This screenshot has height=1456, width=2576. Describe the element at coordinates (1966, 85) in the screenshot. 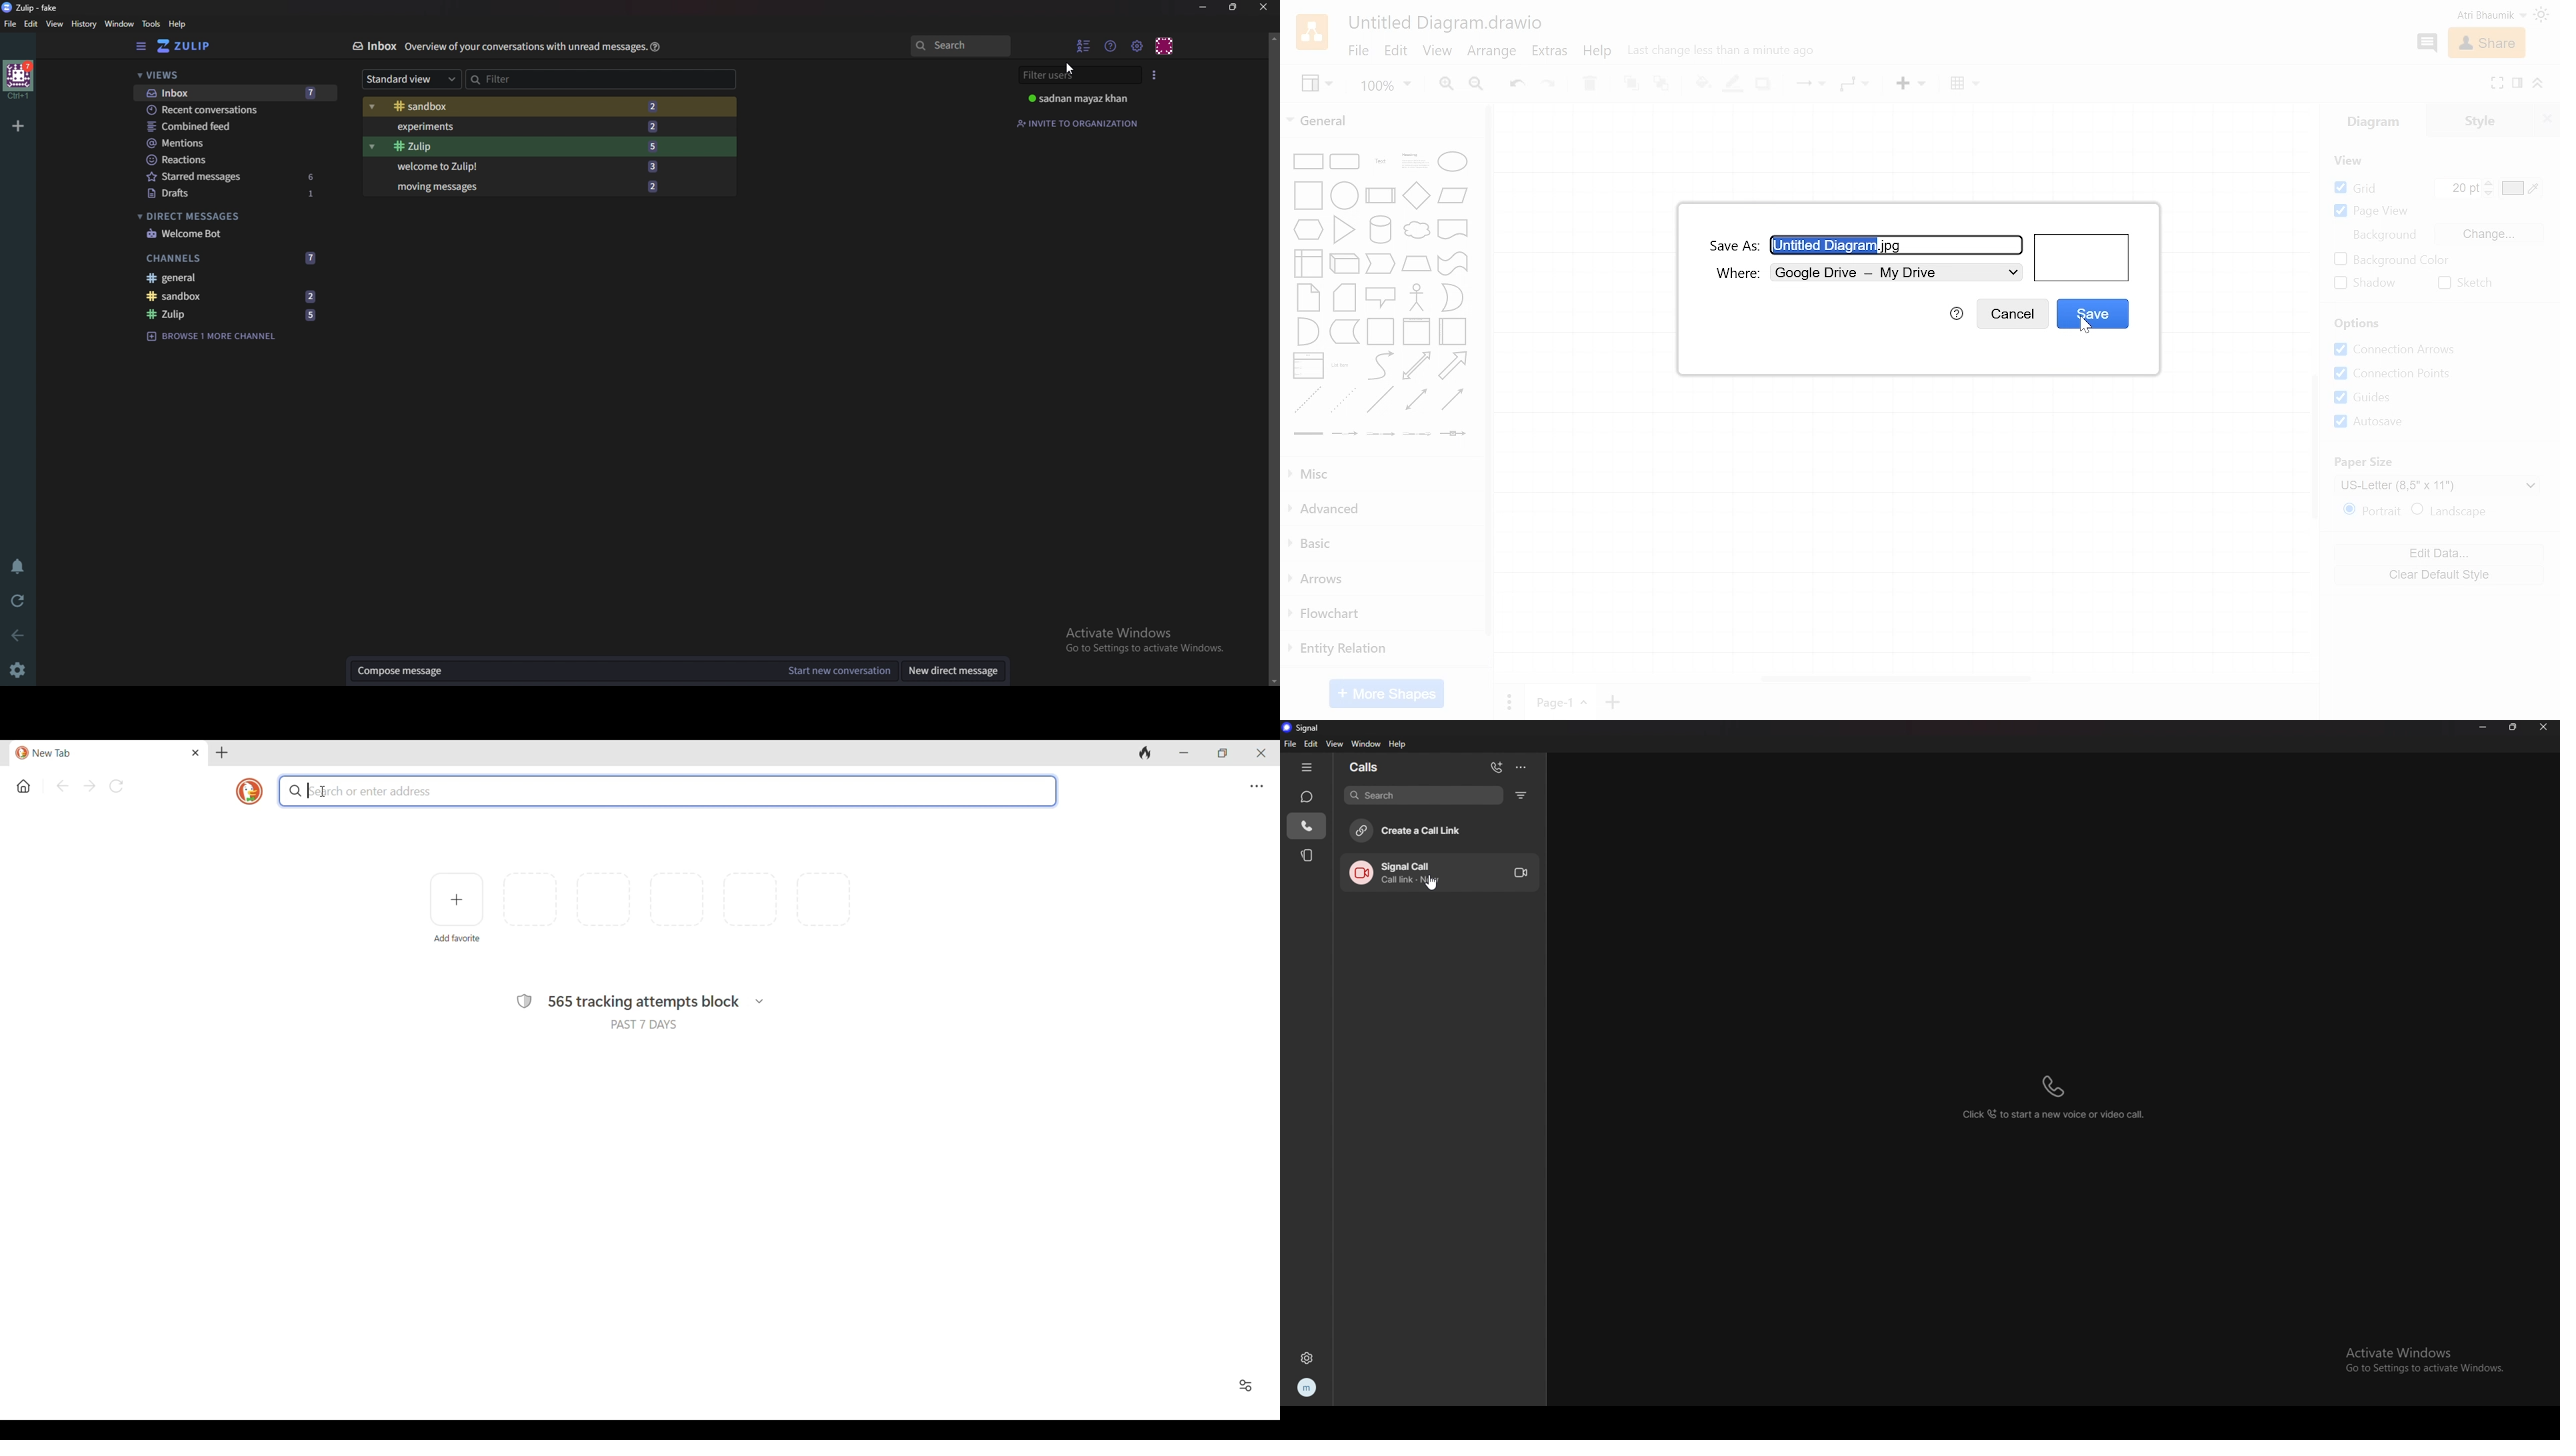

I see `Table` at that location.